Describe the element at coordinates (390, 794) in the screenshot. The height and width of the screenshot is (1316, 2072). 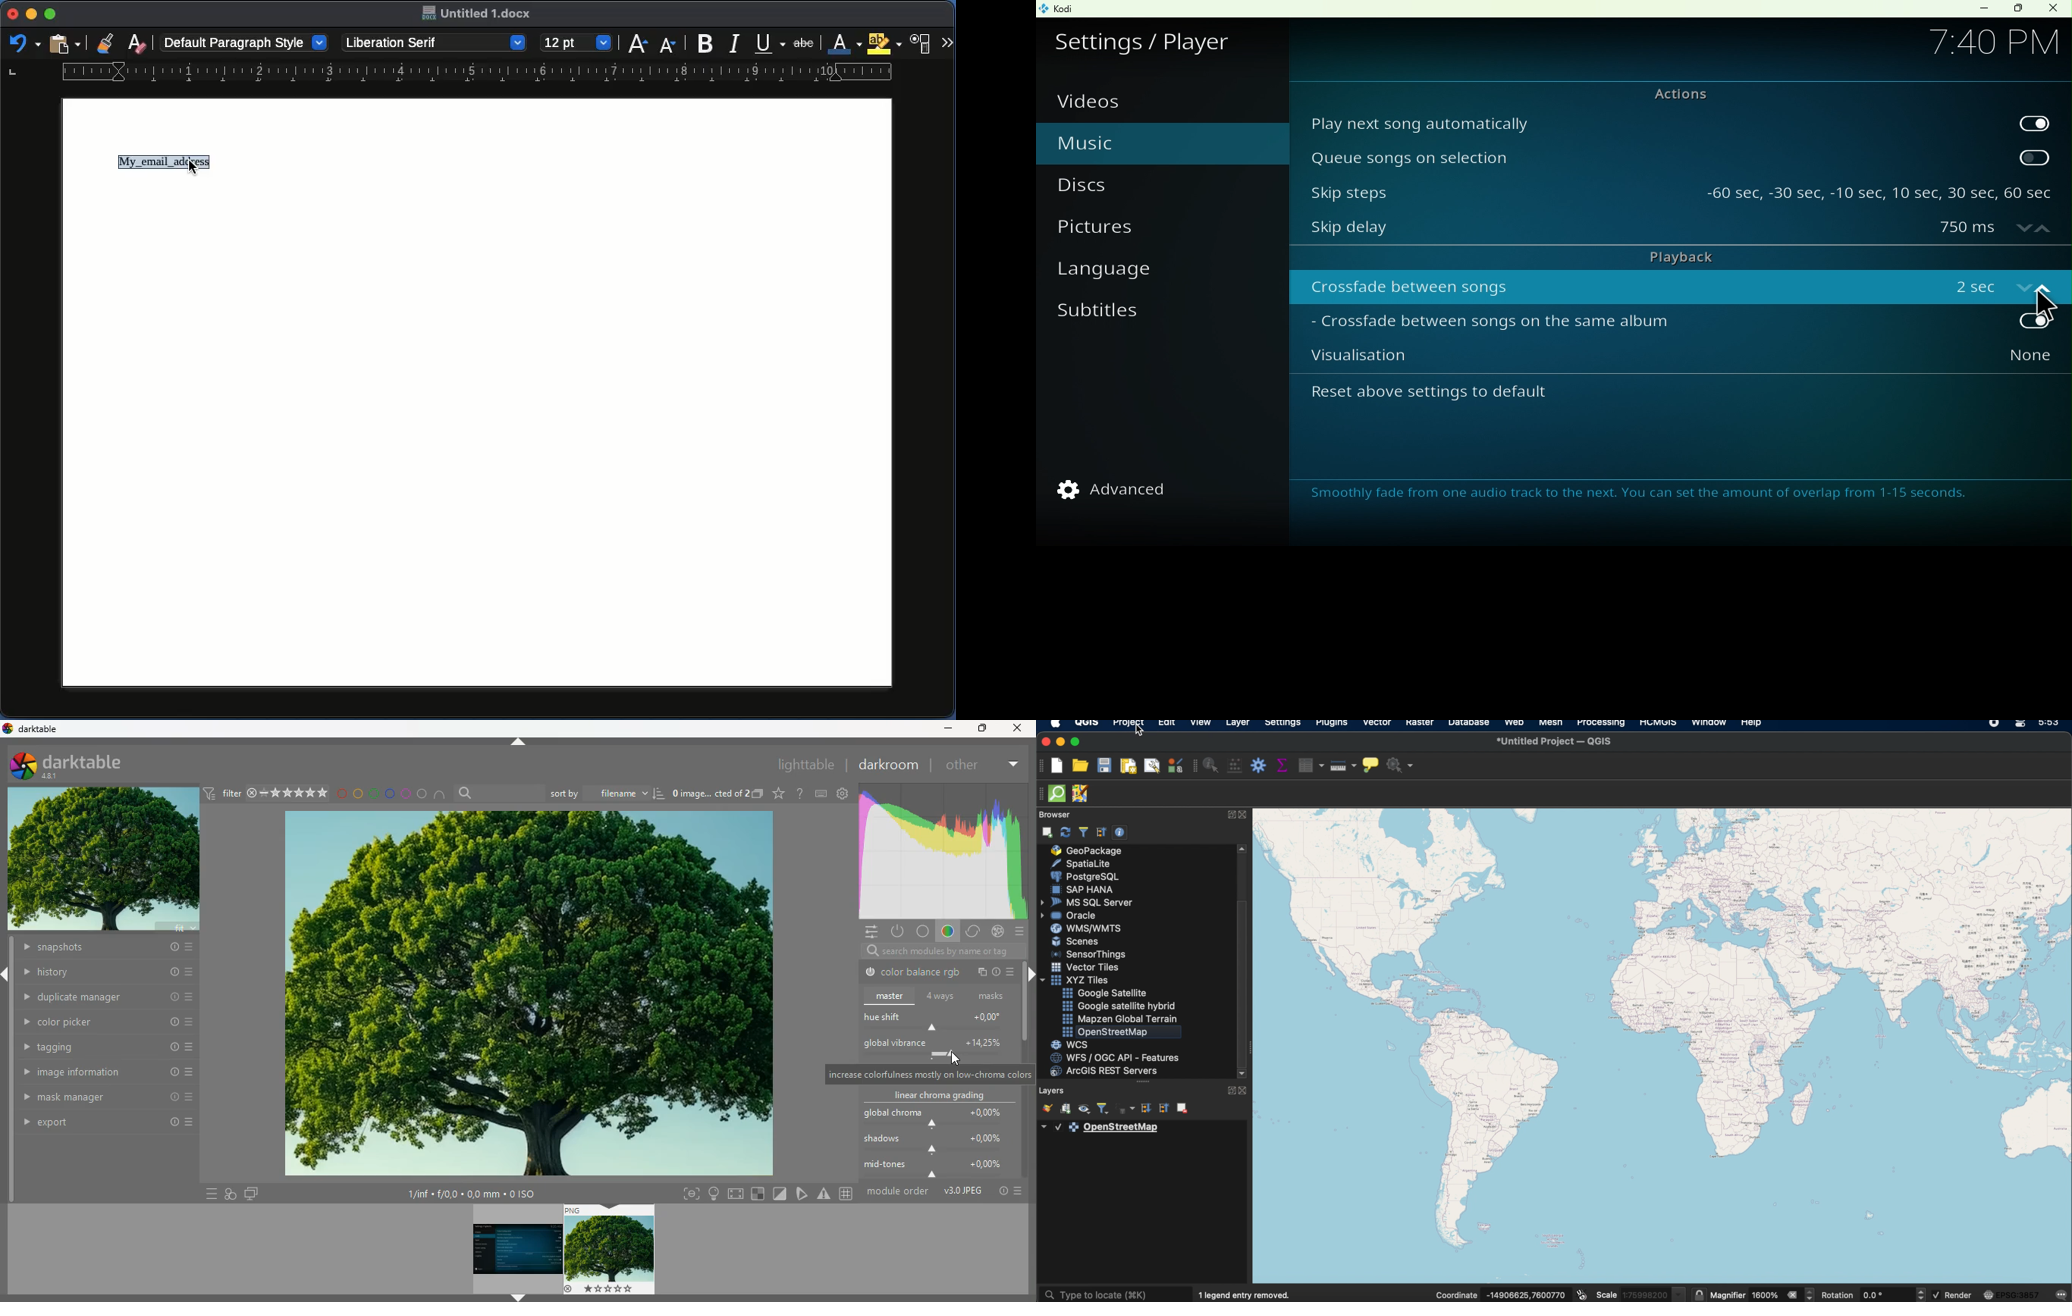
I see `blue` at that location.